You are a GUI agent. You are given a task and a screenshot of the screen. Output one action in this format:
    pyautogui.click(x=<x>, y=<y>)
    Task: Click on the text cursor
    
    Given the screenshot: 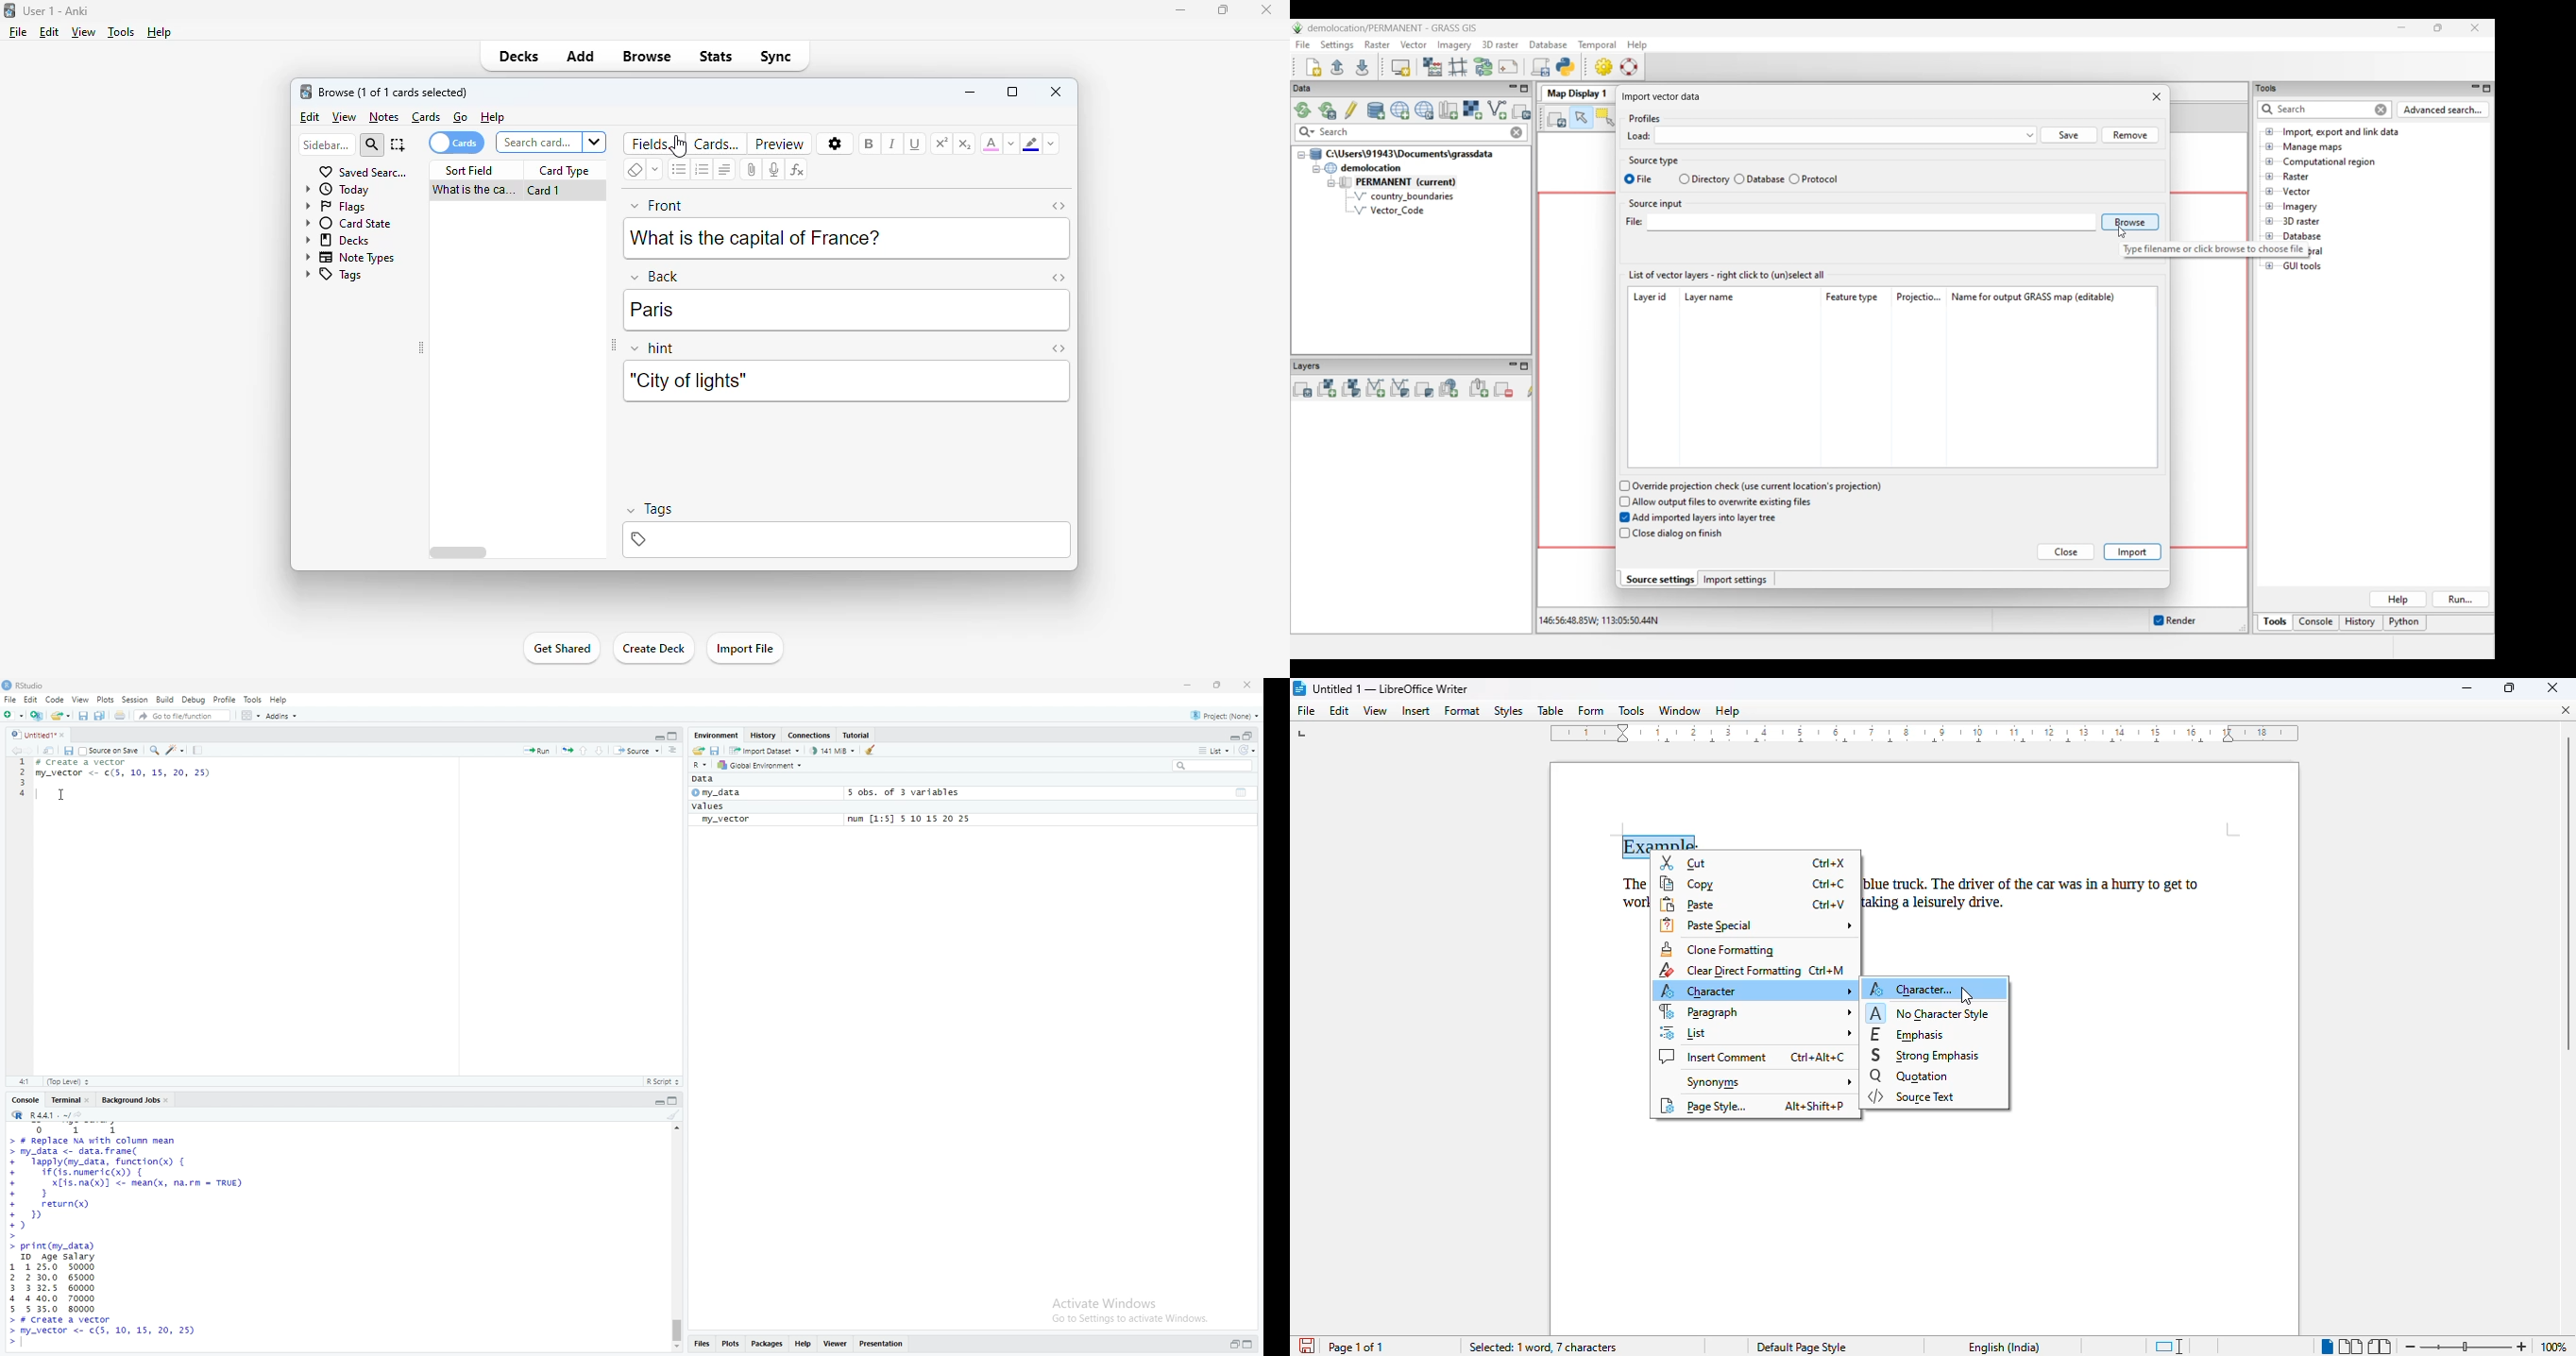 What is the action you would take?
    pyautogui.click(x=36, y=795)
    